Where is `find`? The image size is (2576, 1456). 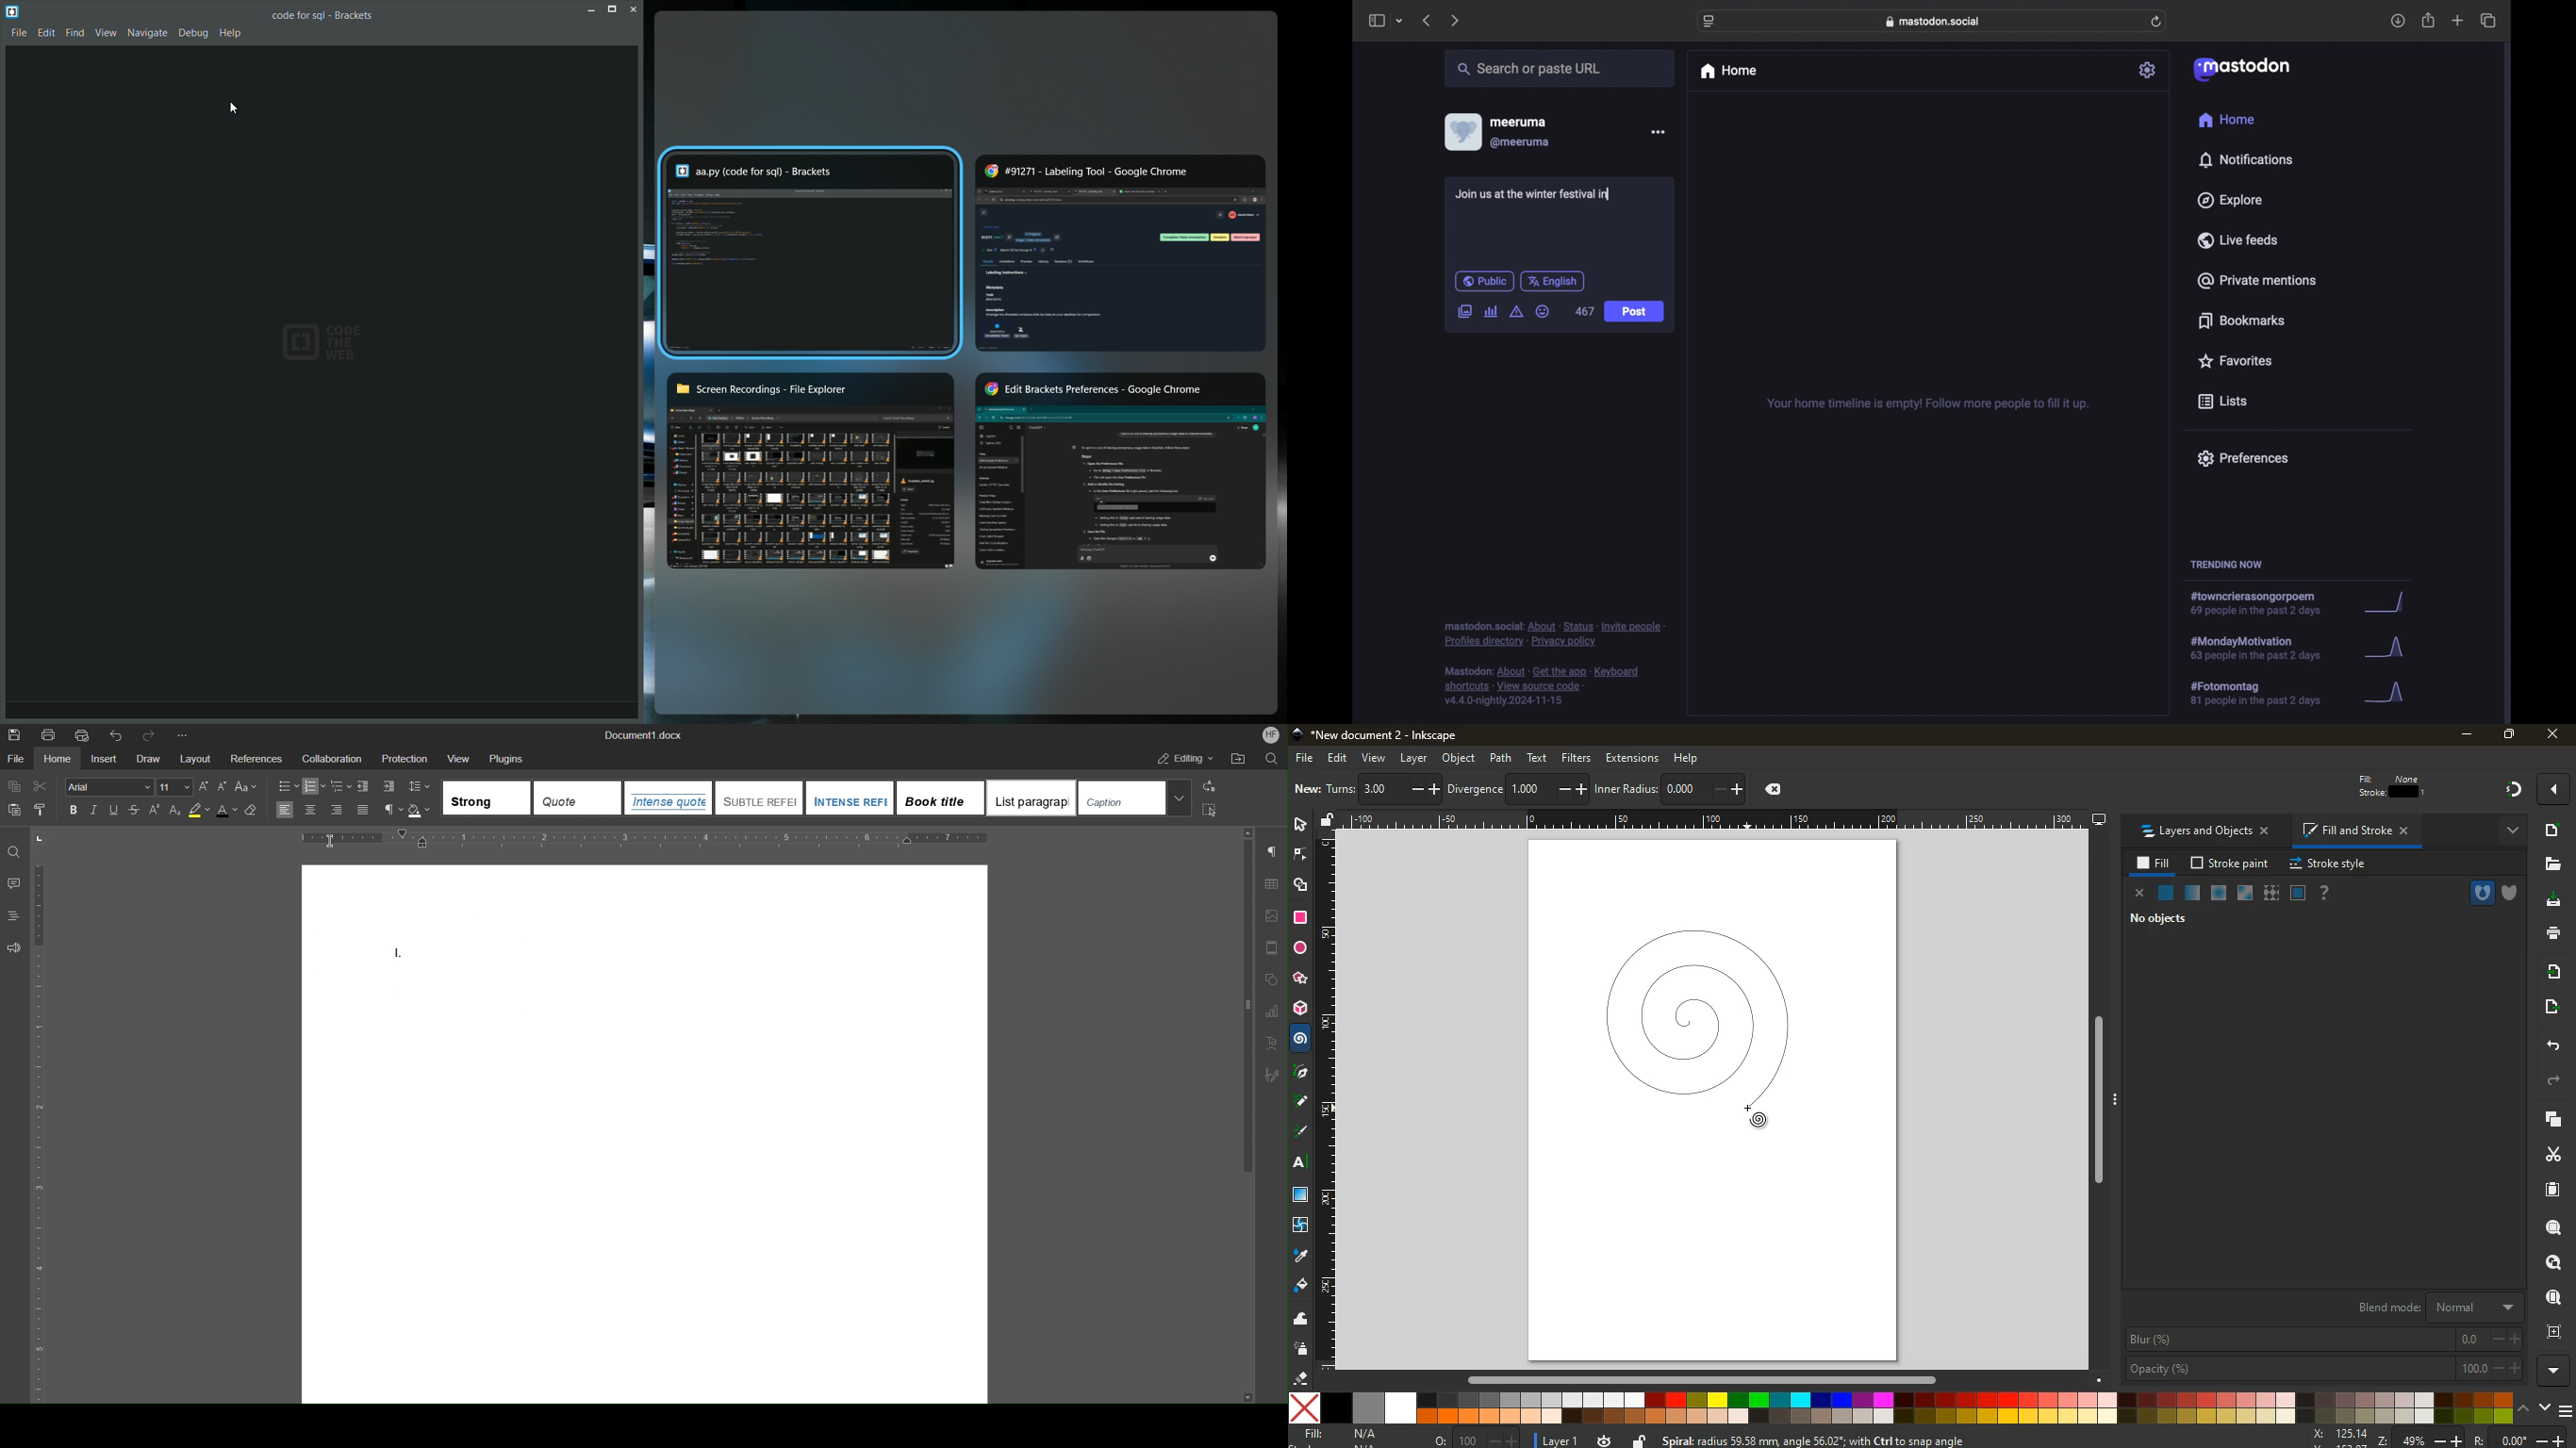
find is located at coordinates (2551, 1297).